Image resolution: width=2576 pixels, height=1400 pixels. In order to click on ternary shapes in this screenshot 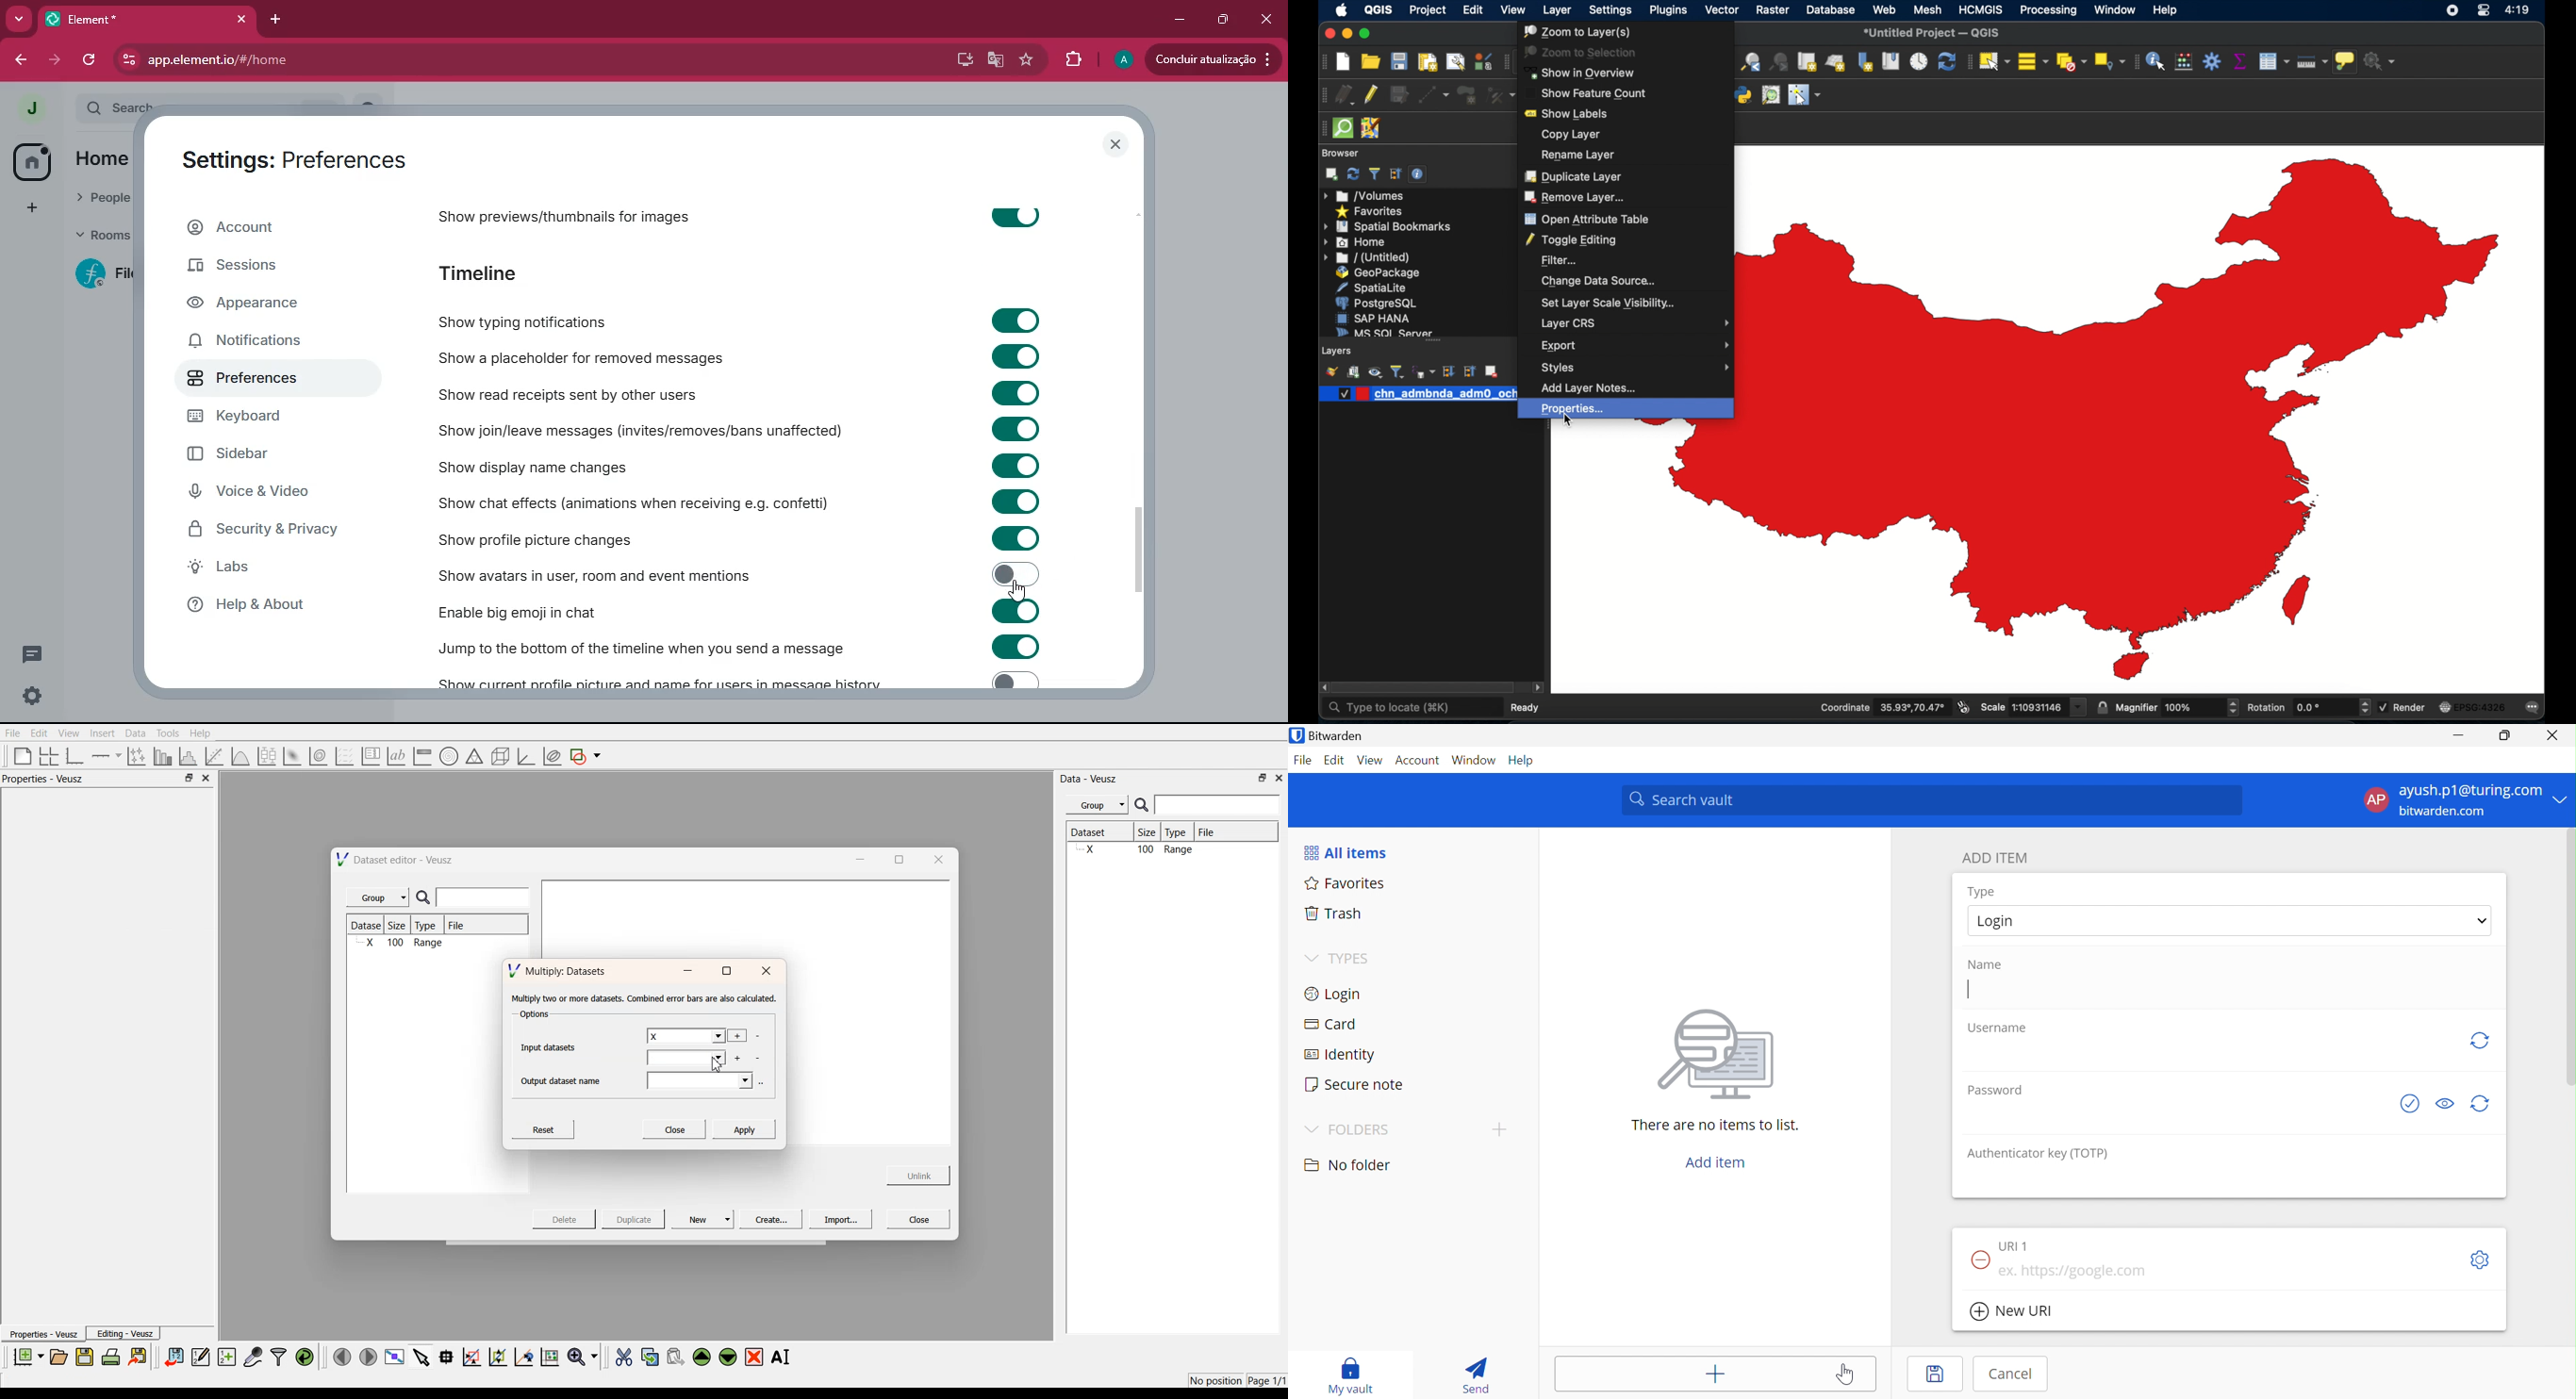, I will do `click(472, 758)`.